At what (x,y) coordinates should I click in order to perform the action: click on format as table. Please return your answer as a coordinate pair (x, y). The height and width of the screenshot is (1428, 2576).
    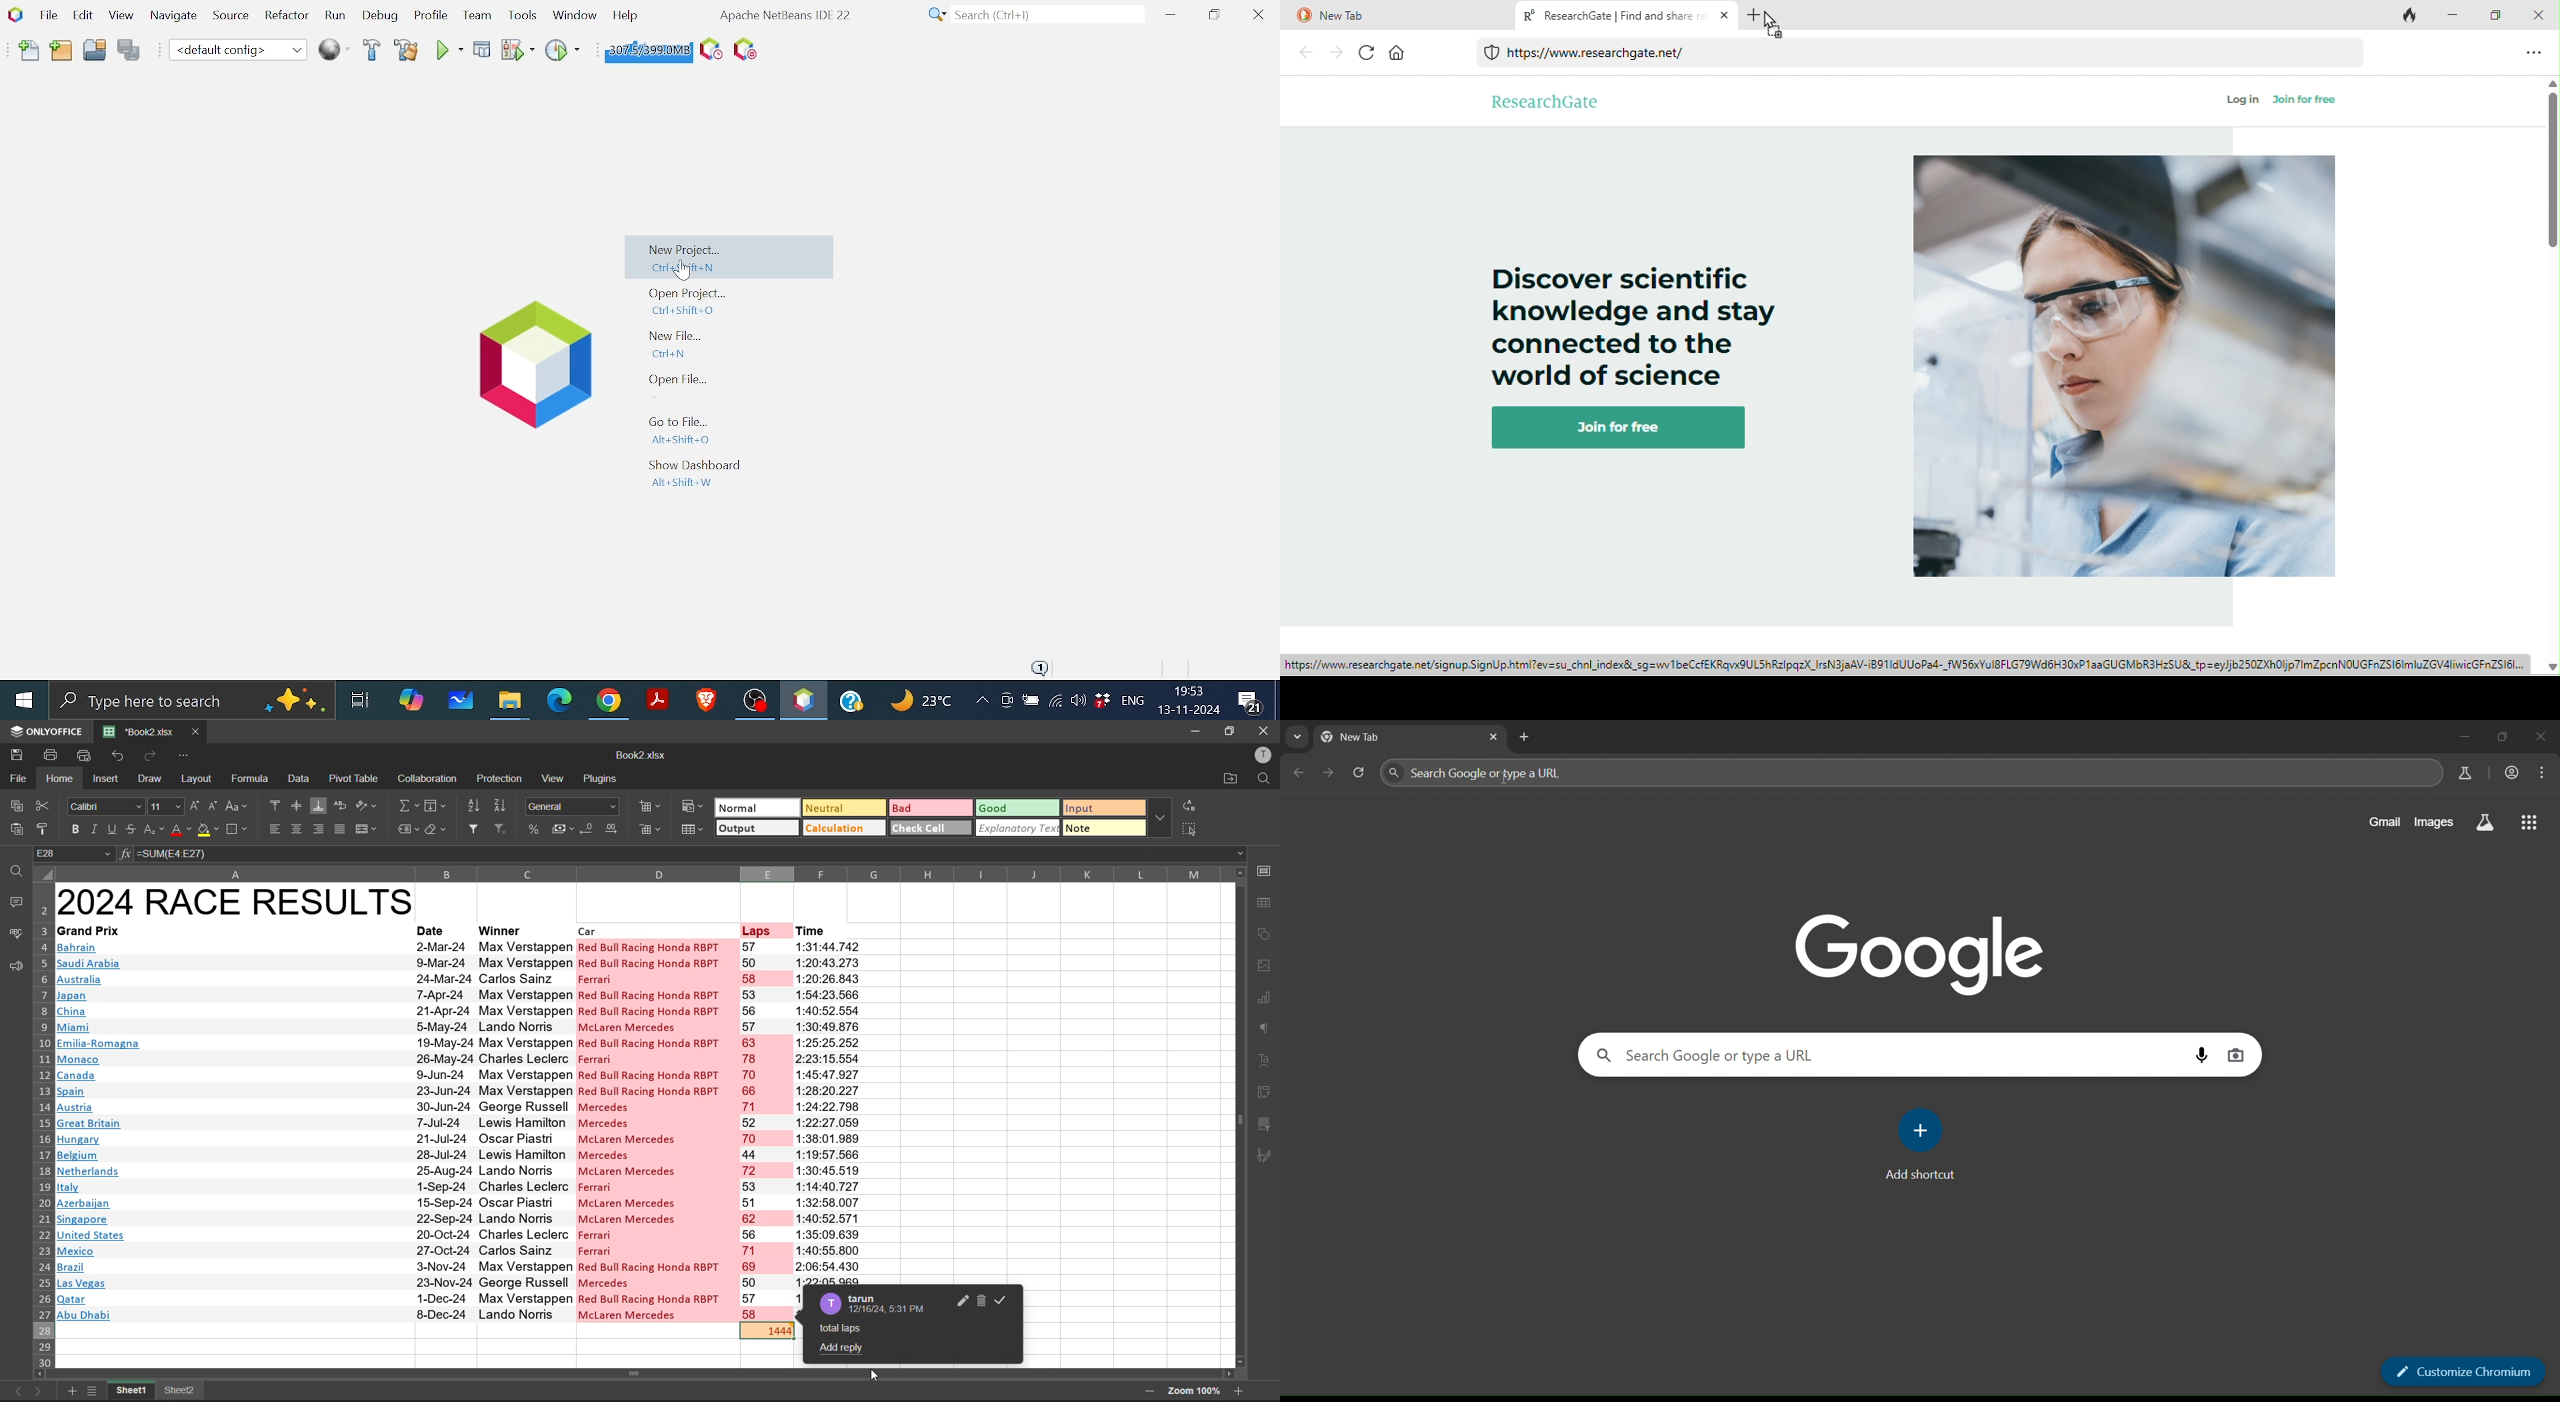
    Looking at the image, I should click on (693, 833).